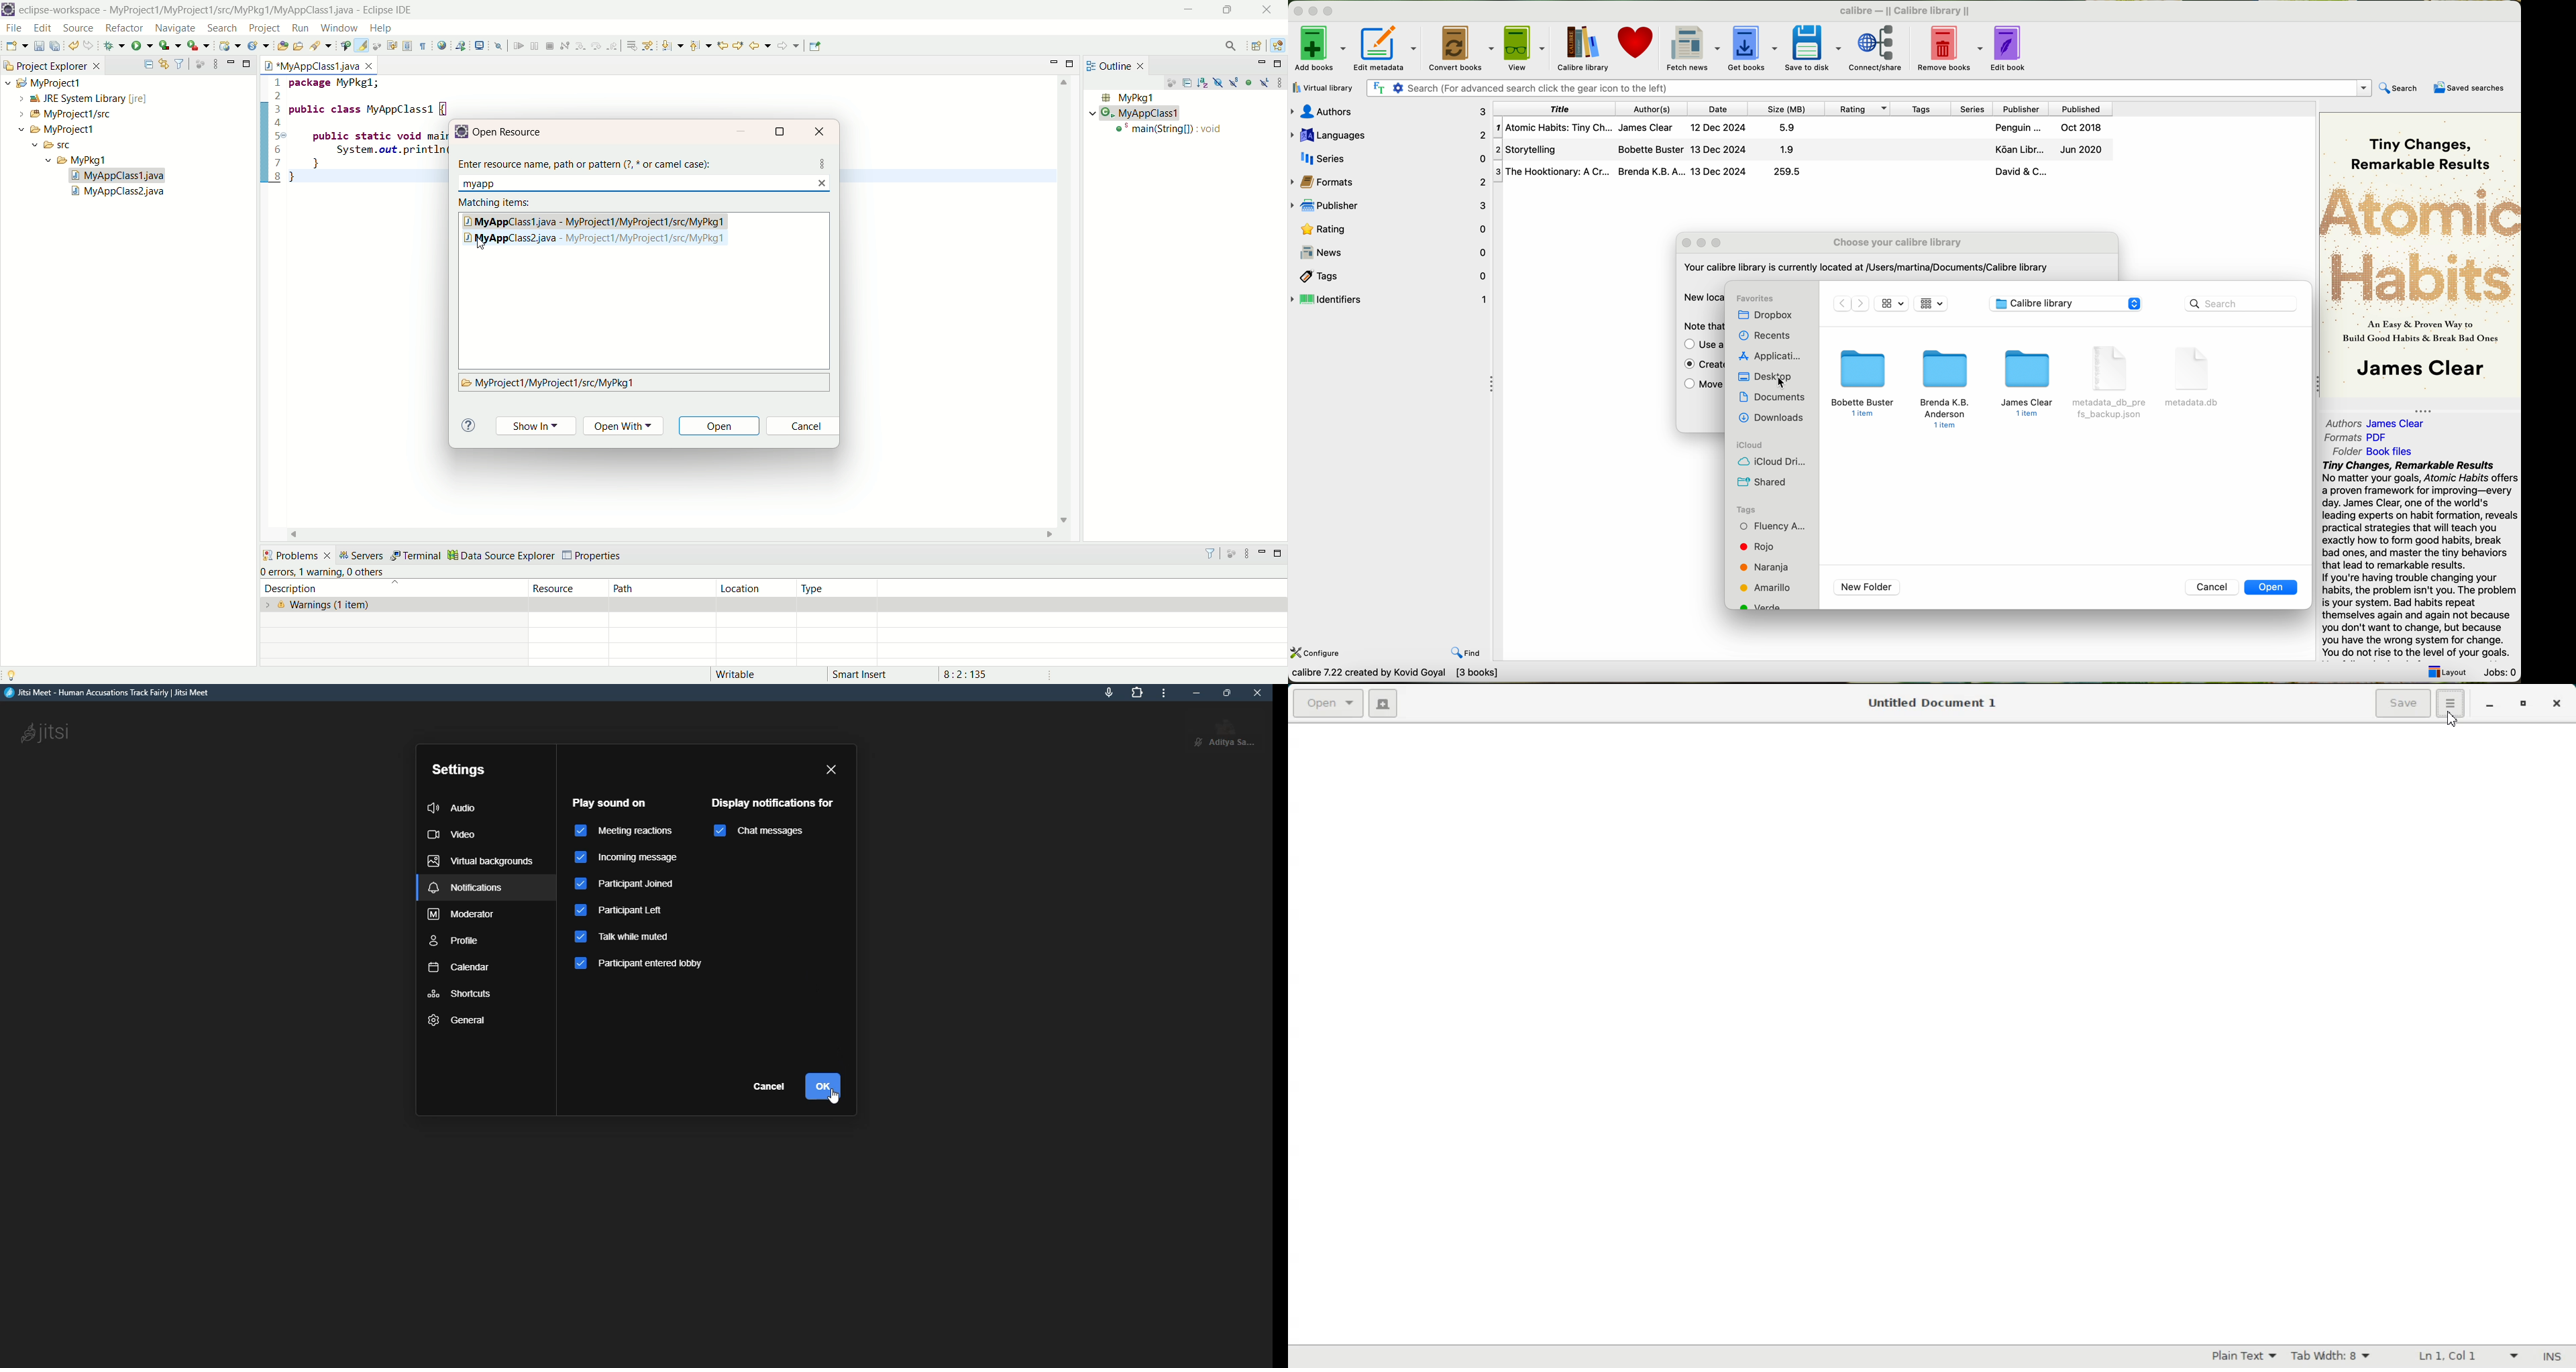  I want to click on suspend, so click(534, 48).